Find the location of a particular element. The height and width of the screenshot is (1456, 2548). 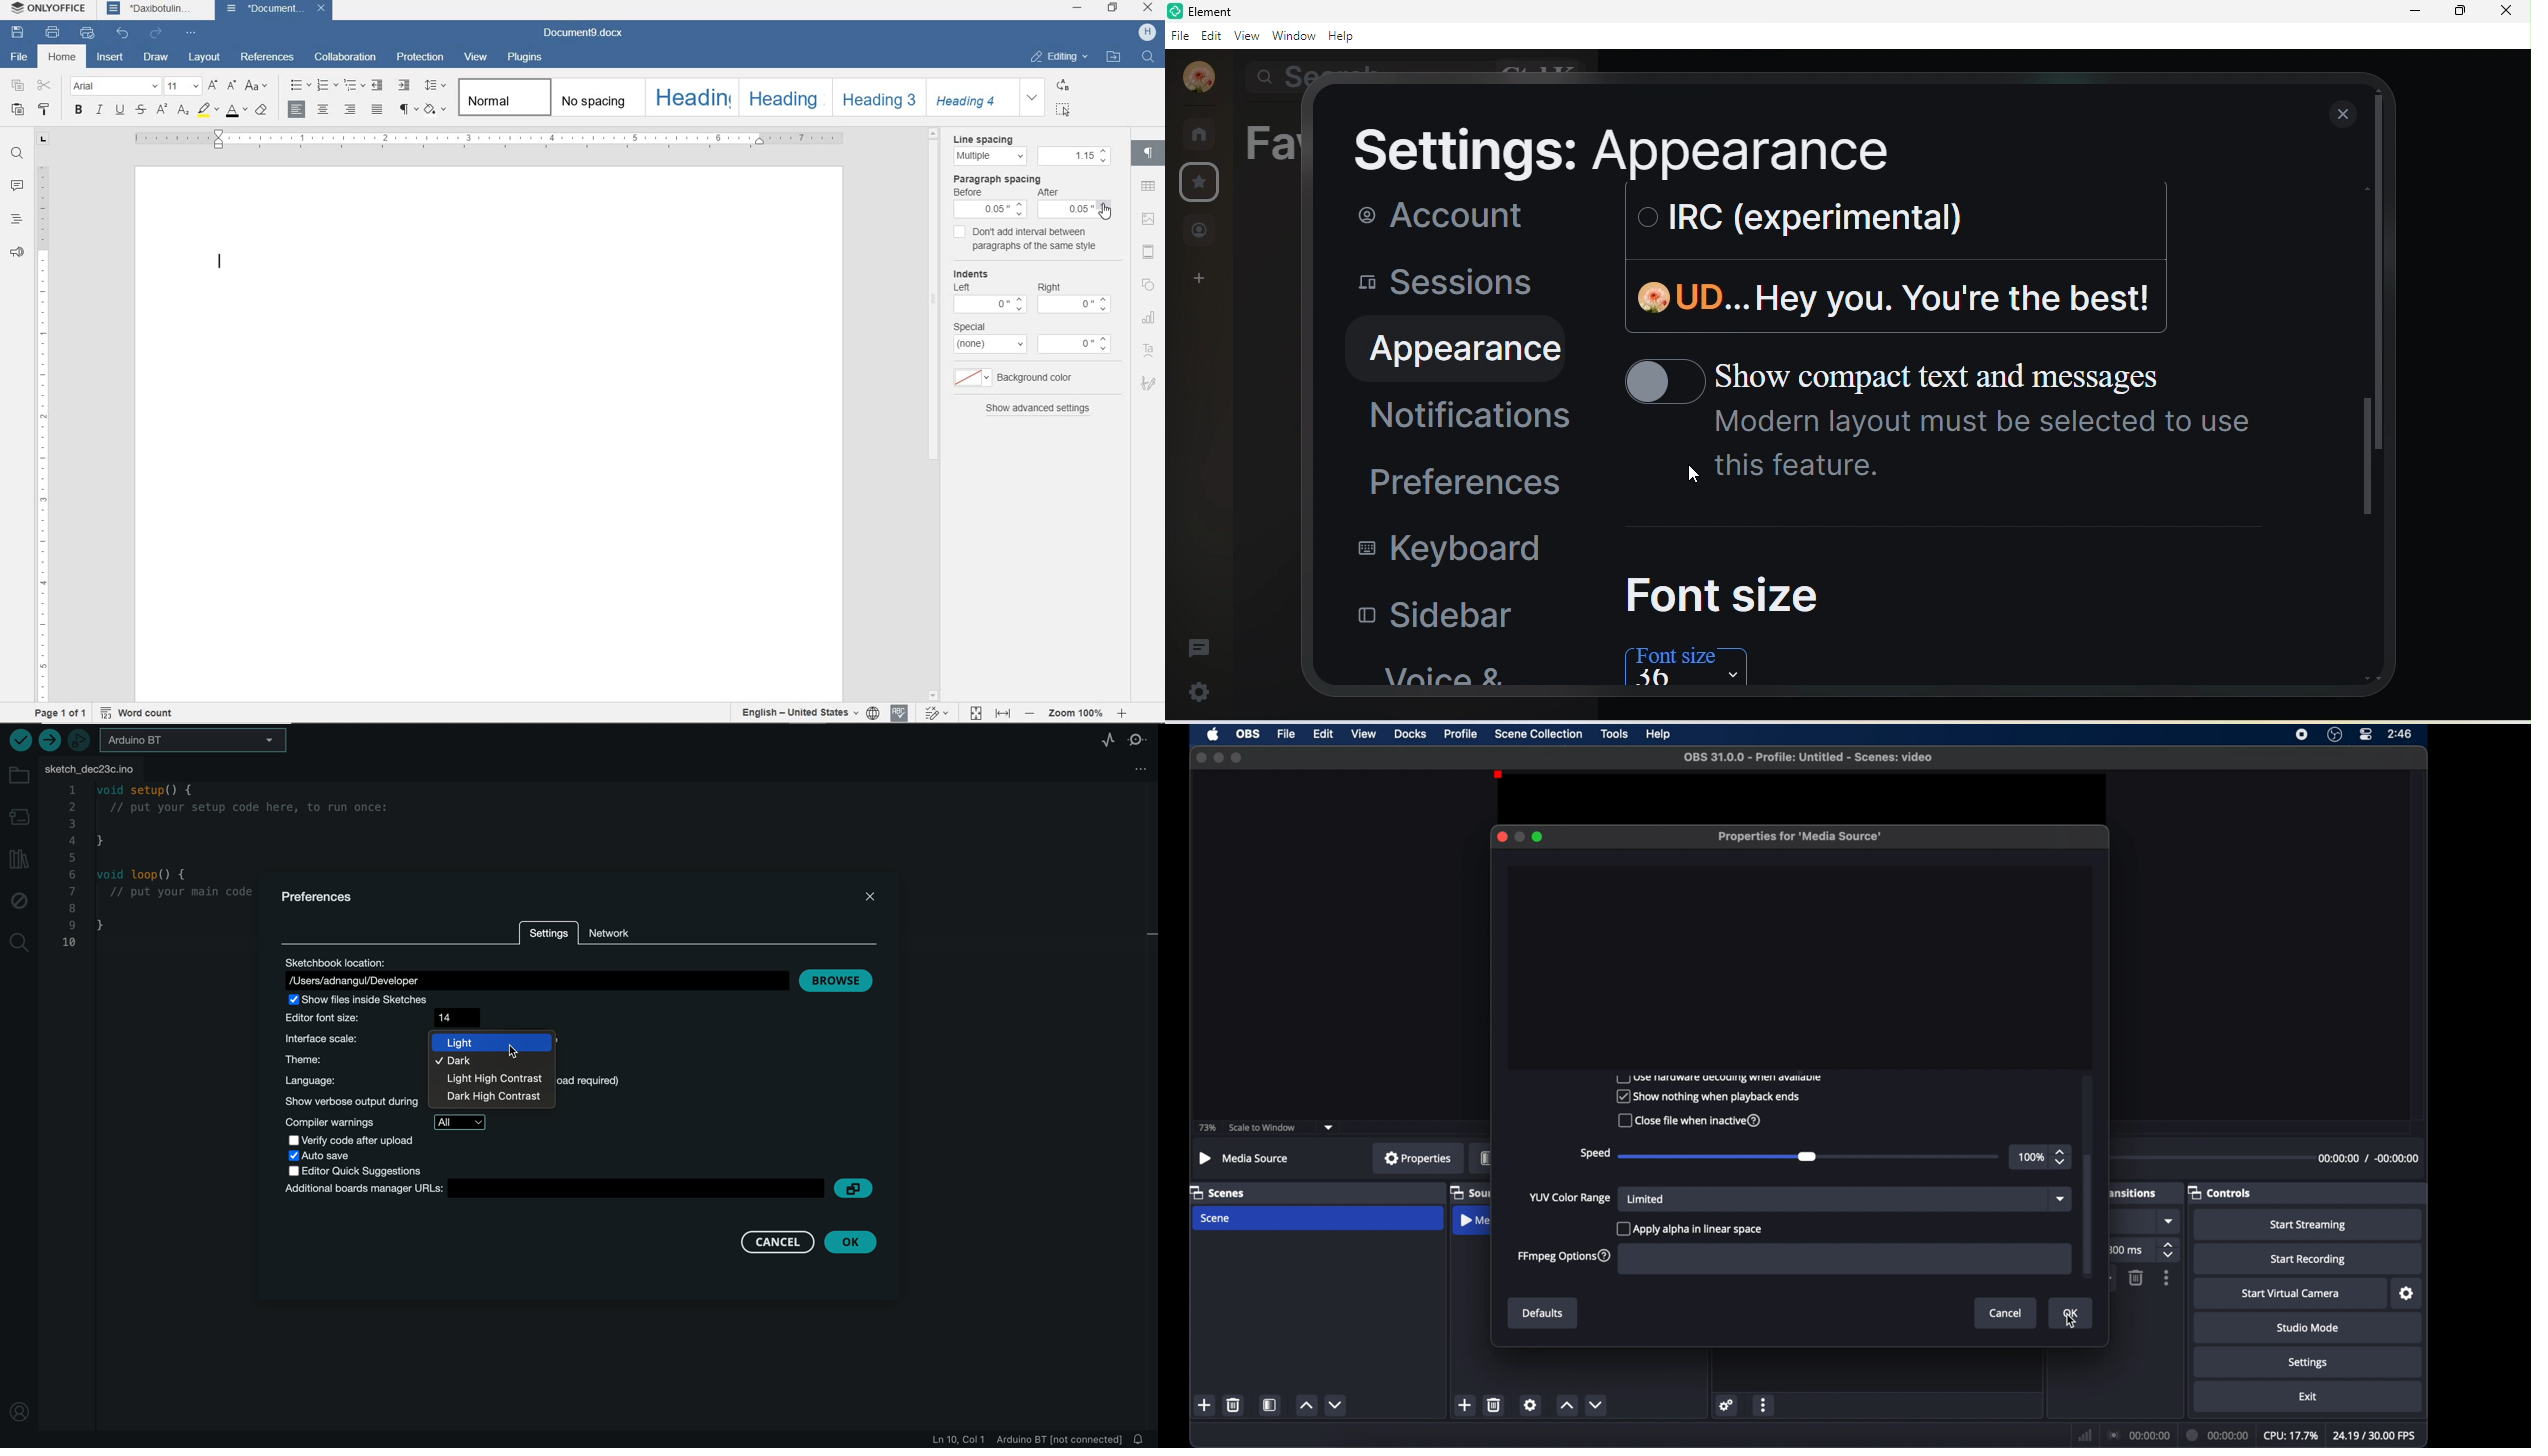

zoom out or zoom in is located at coordinates (1029, 713).